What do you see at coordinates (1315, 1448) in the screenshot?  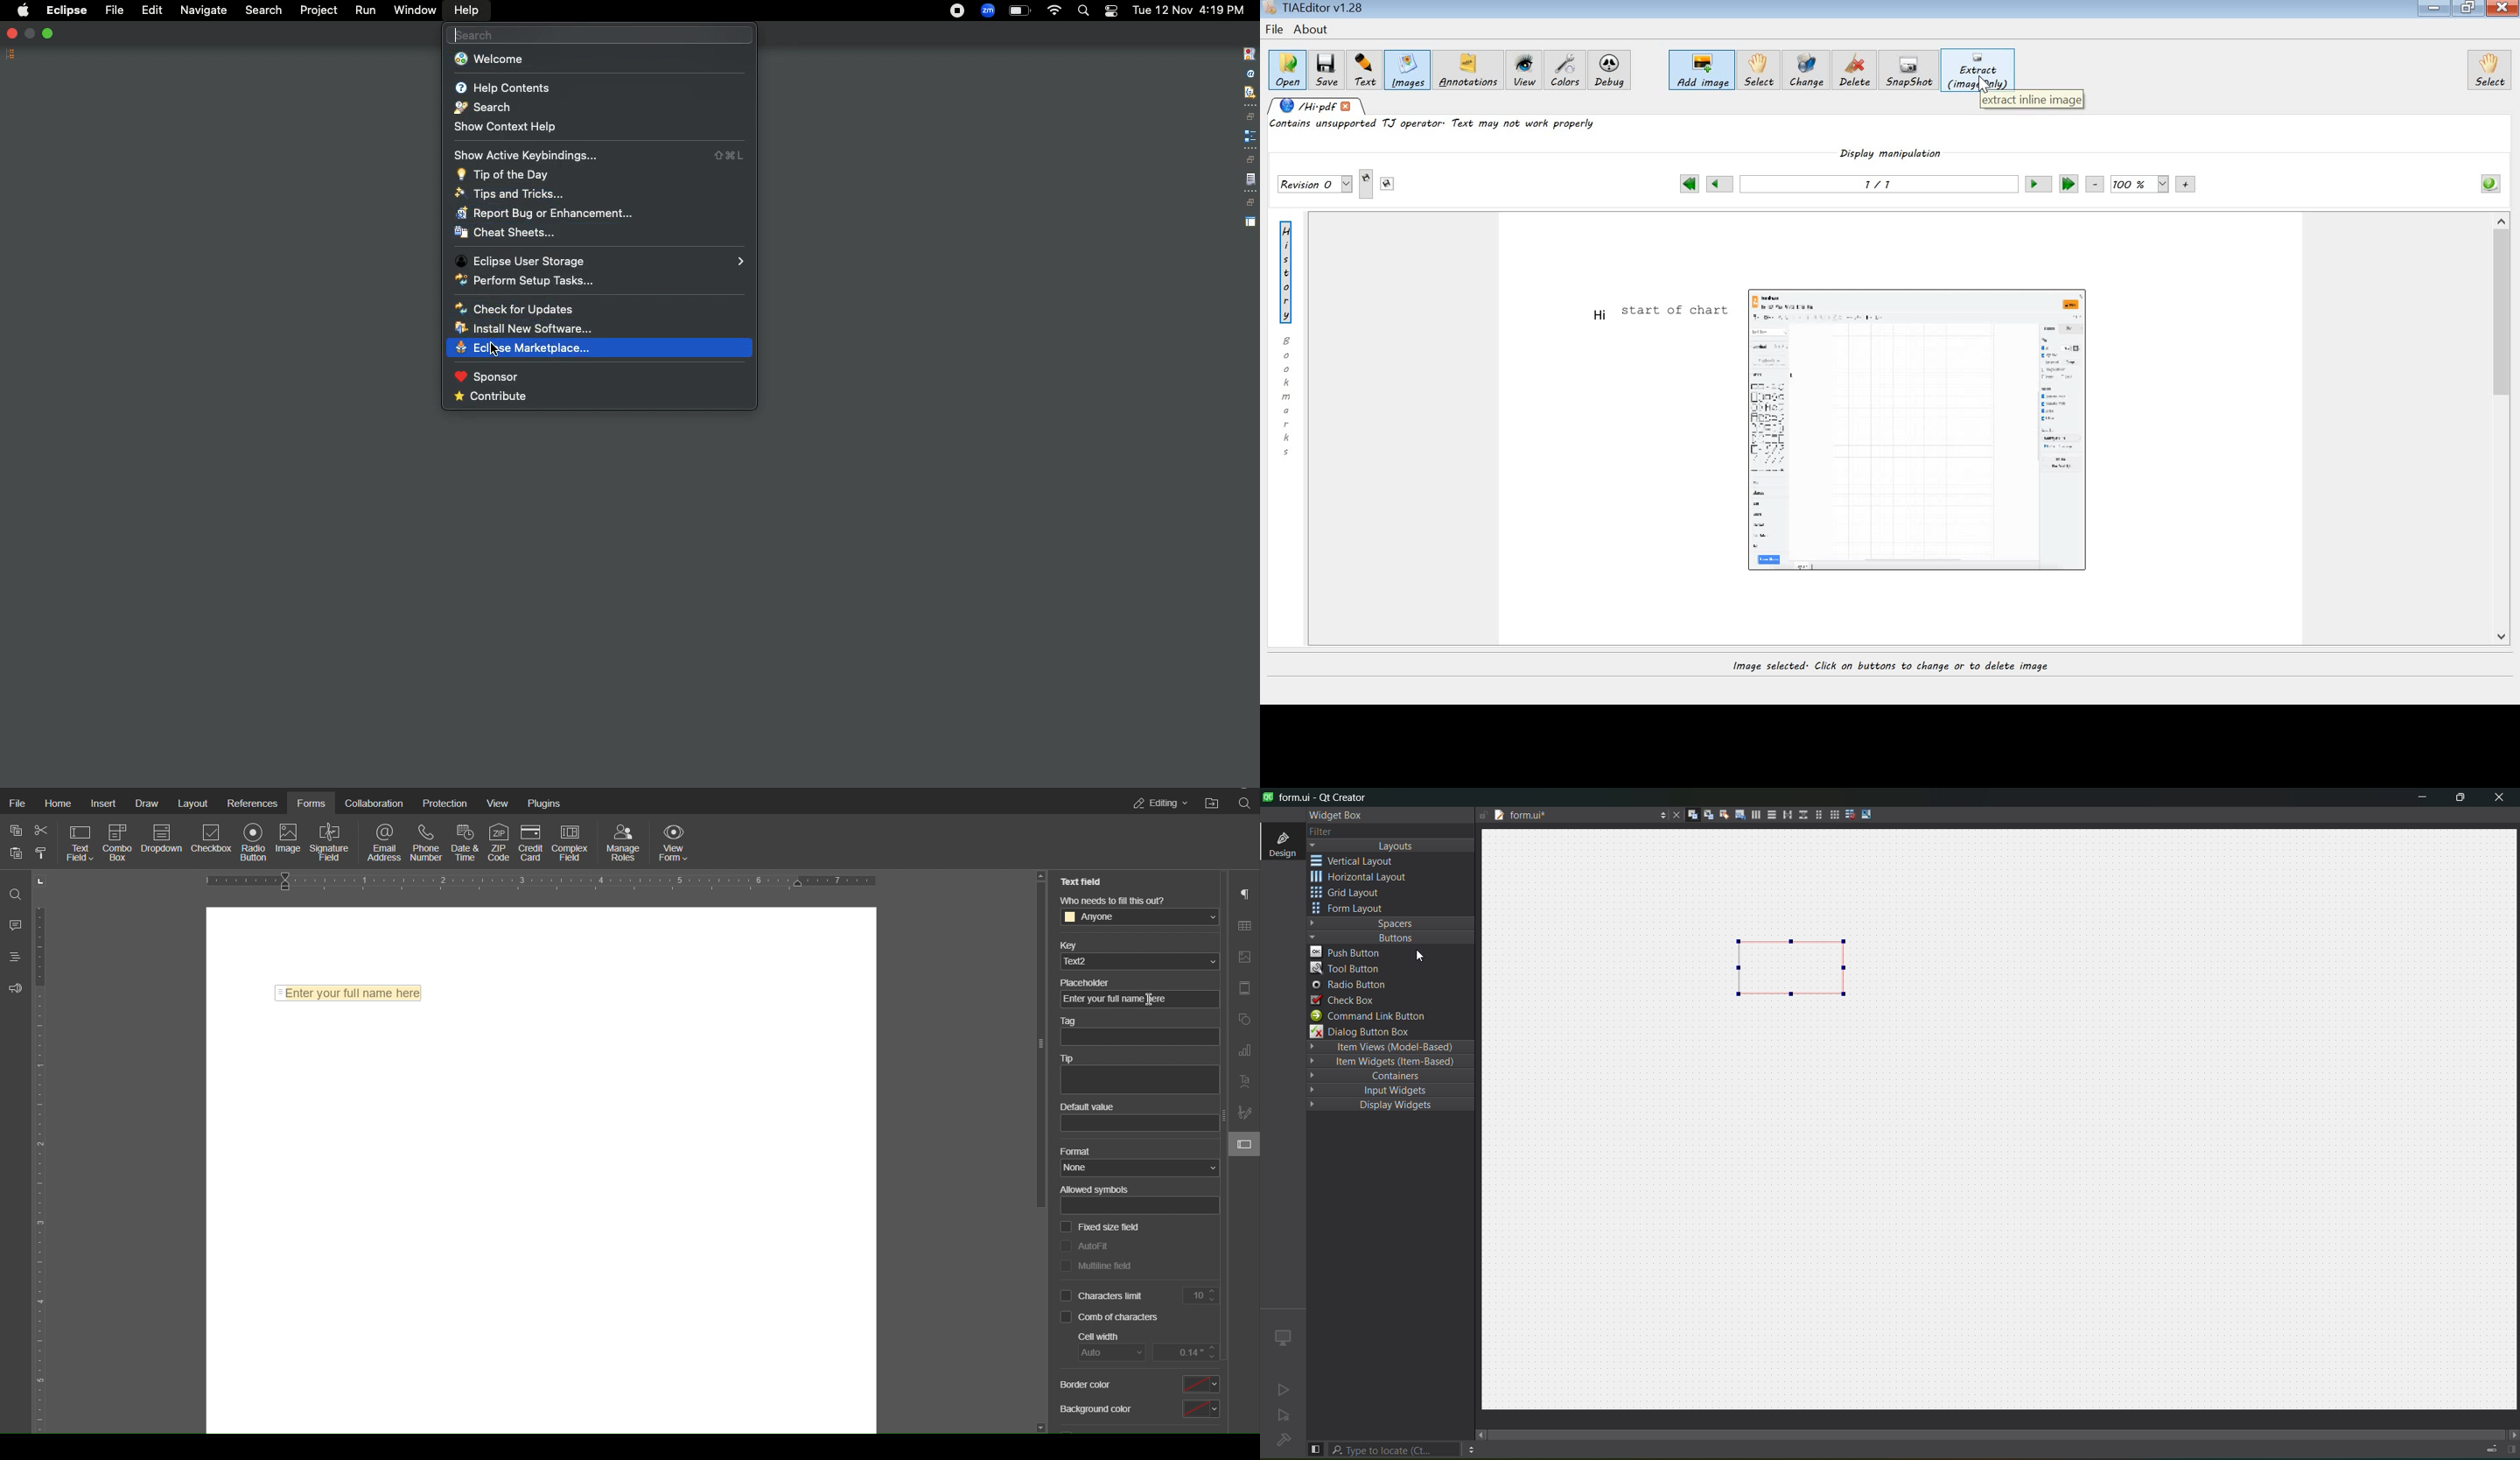 I see `show/hide left pane` at bounding box center [1315, 1448].